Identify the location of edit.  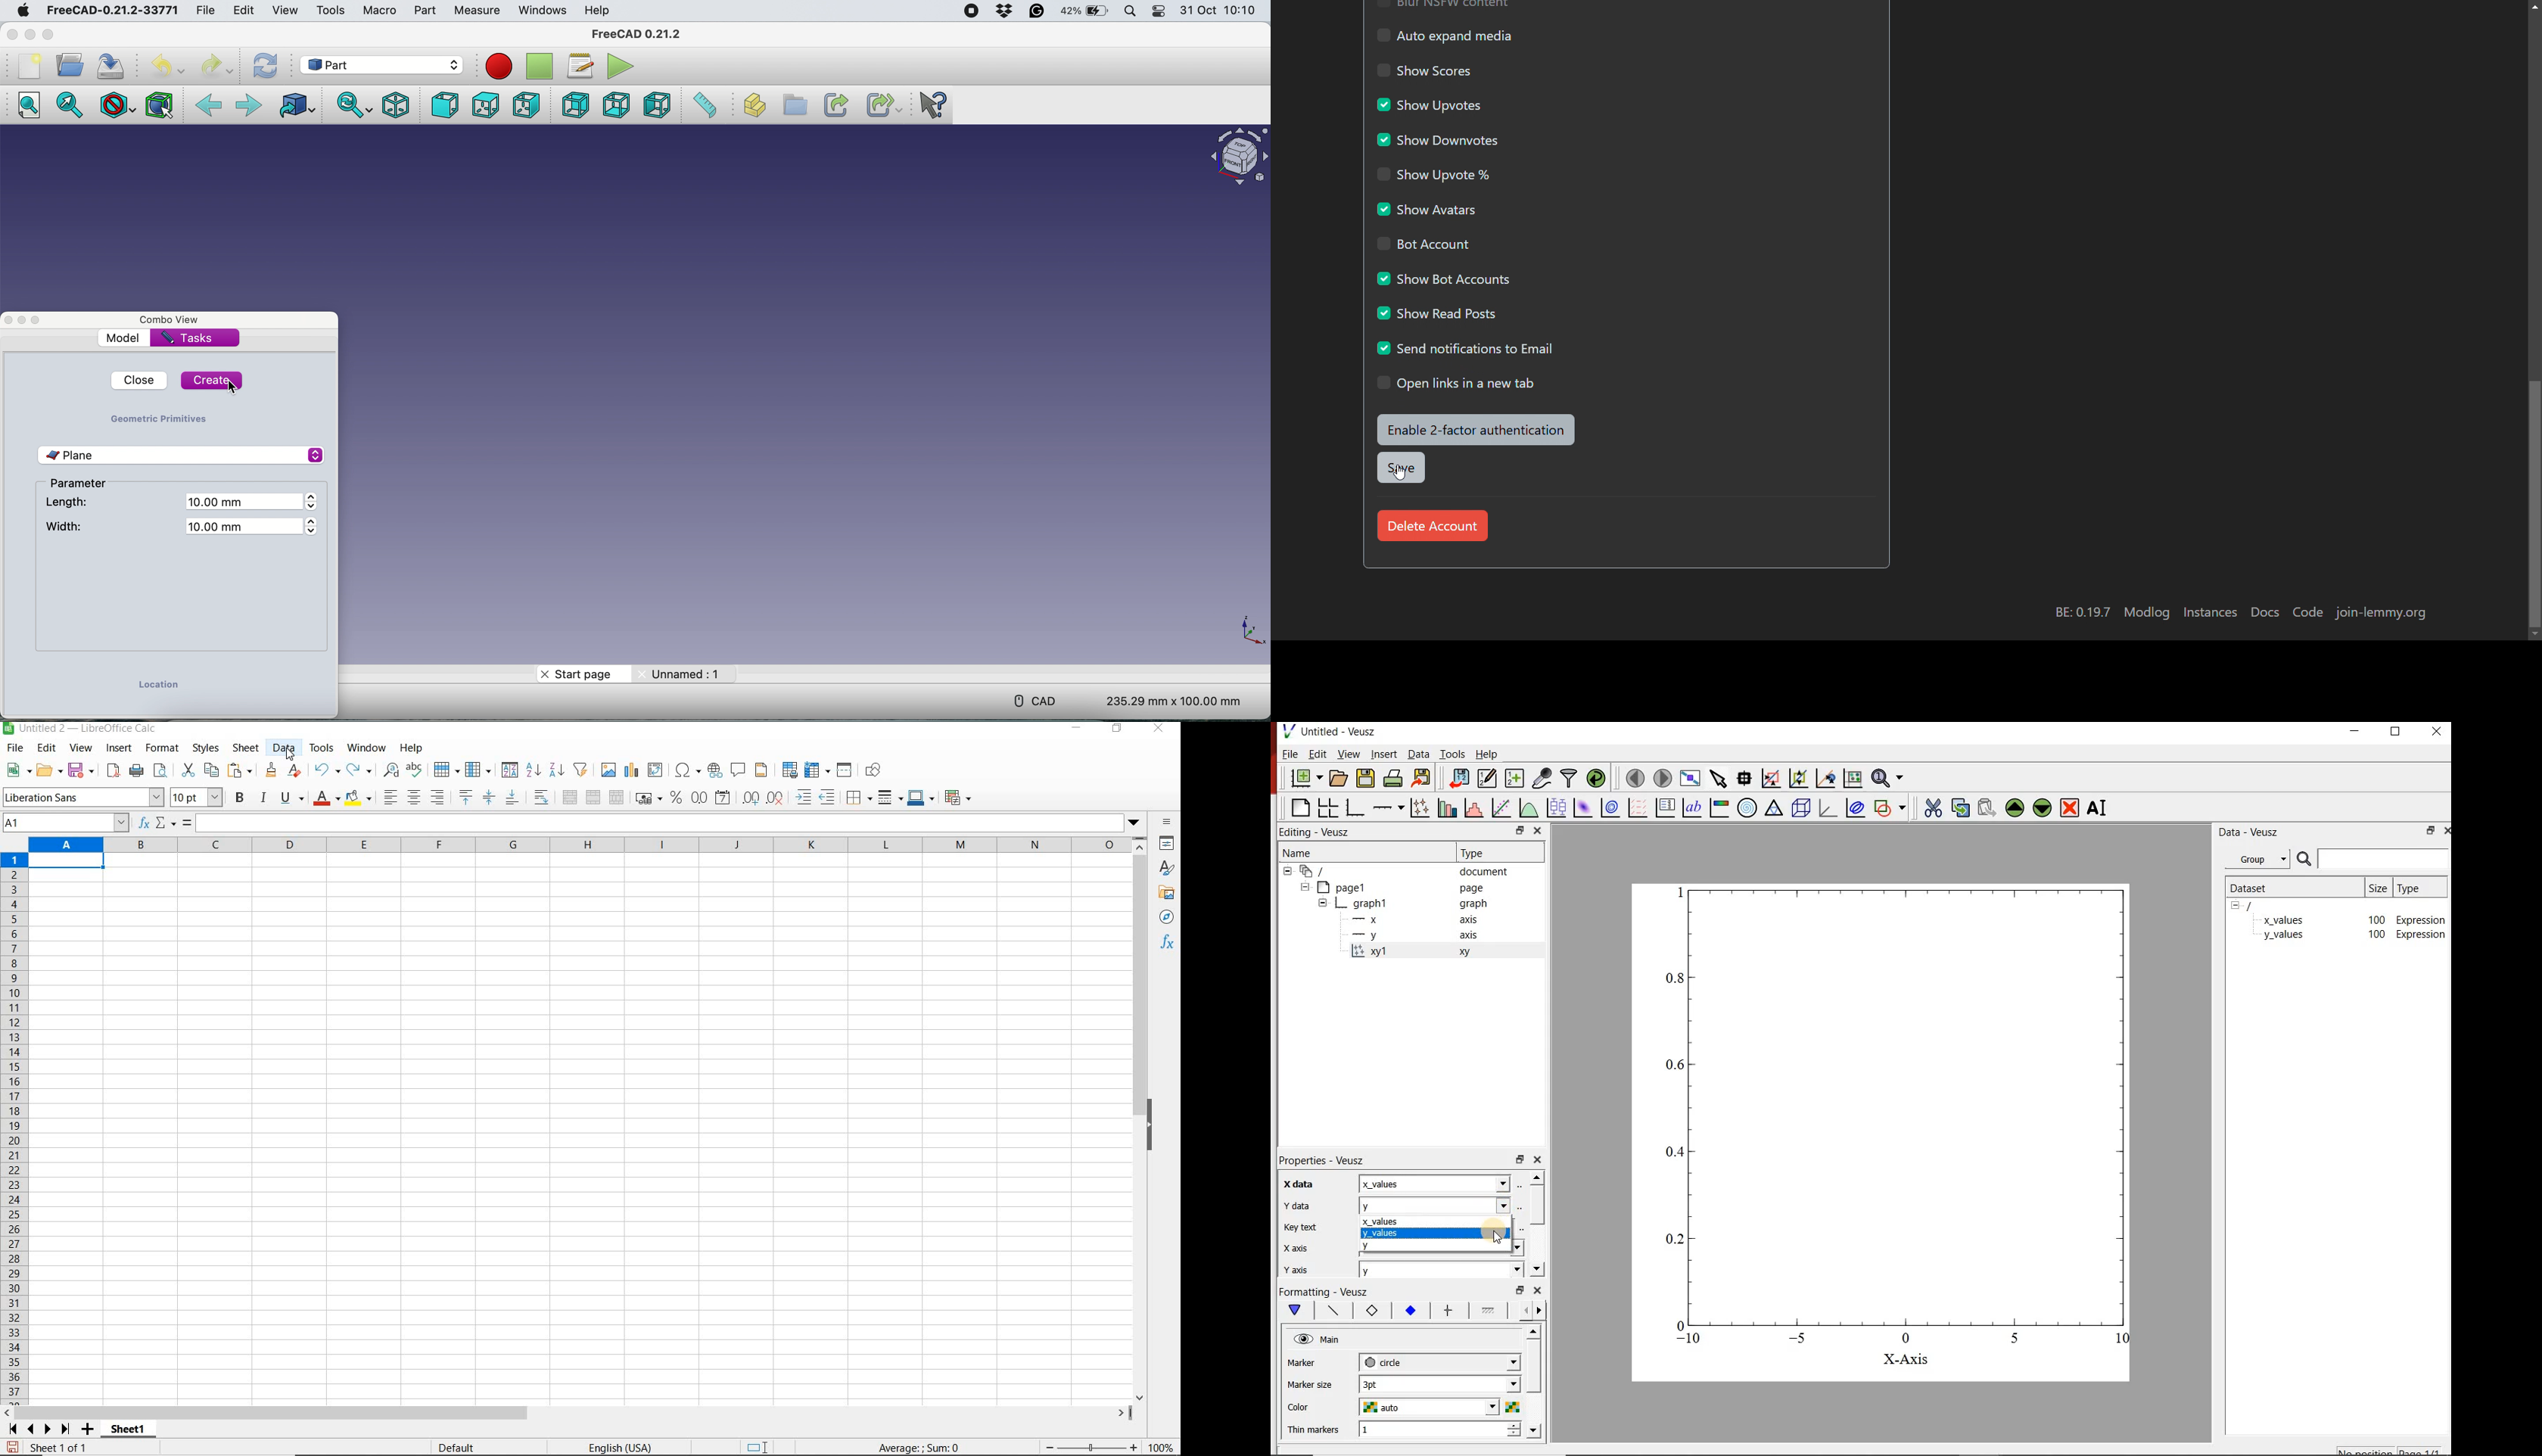
(47, 750).